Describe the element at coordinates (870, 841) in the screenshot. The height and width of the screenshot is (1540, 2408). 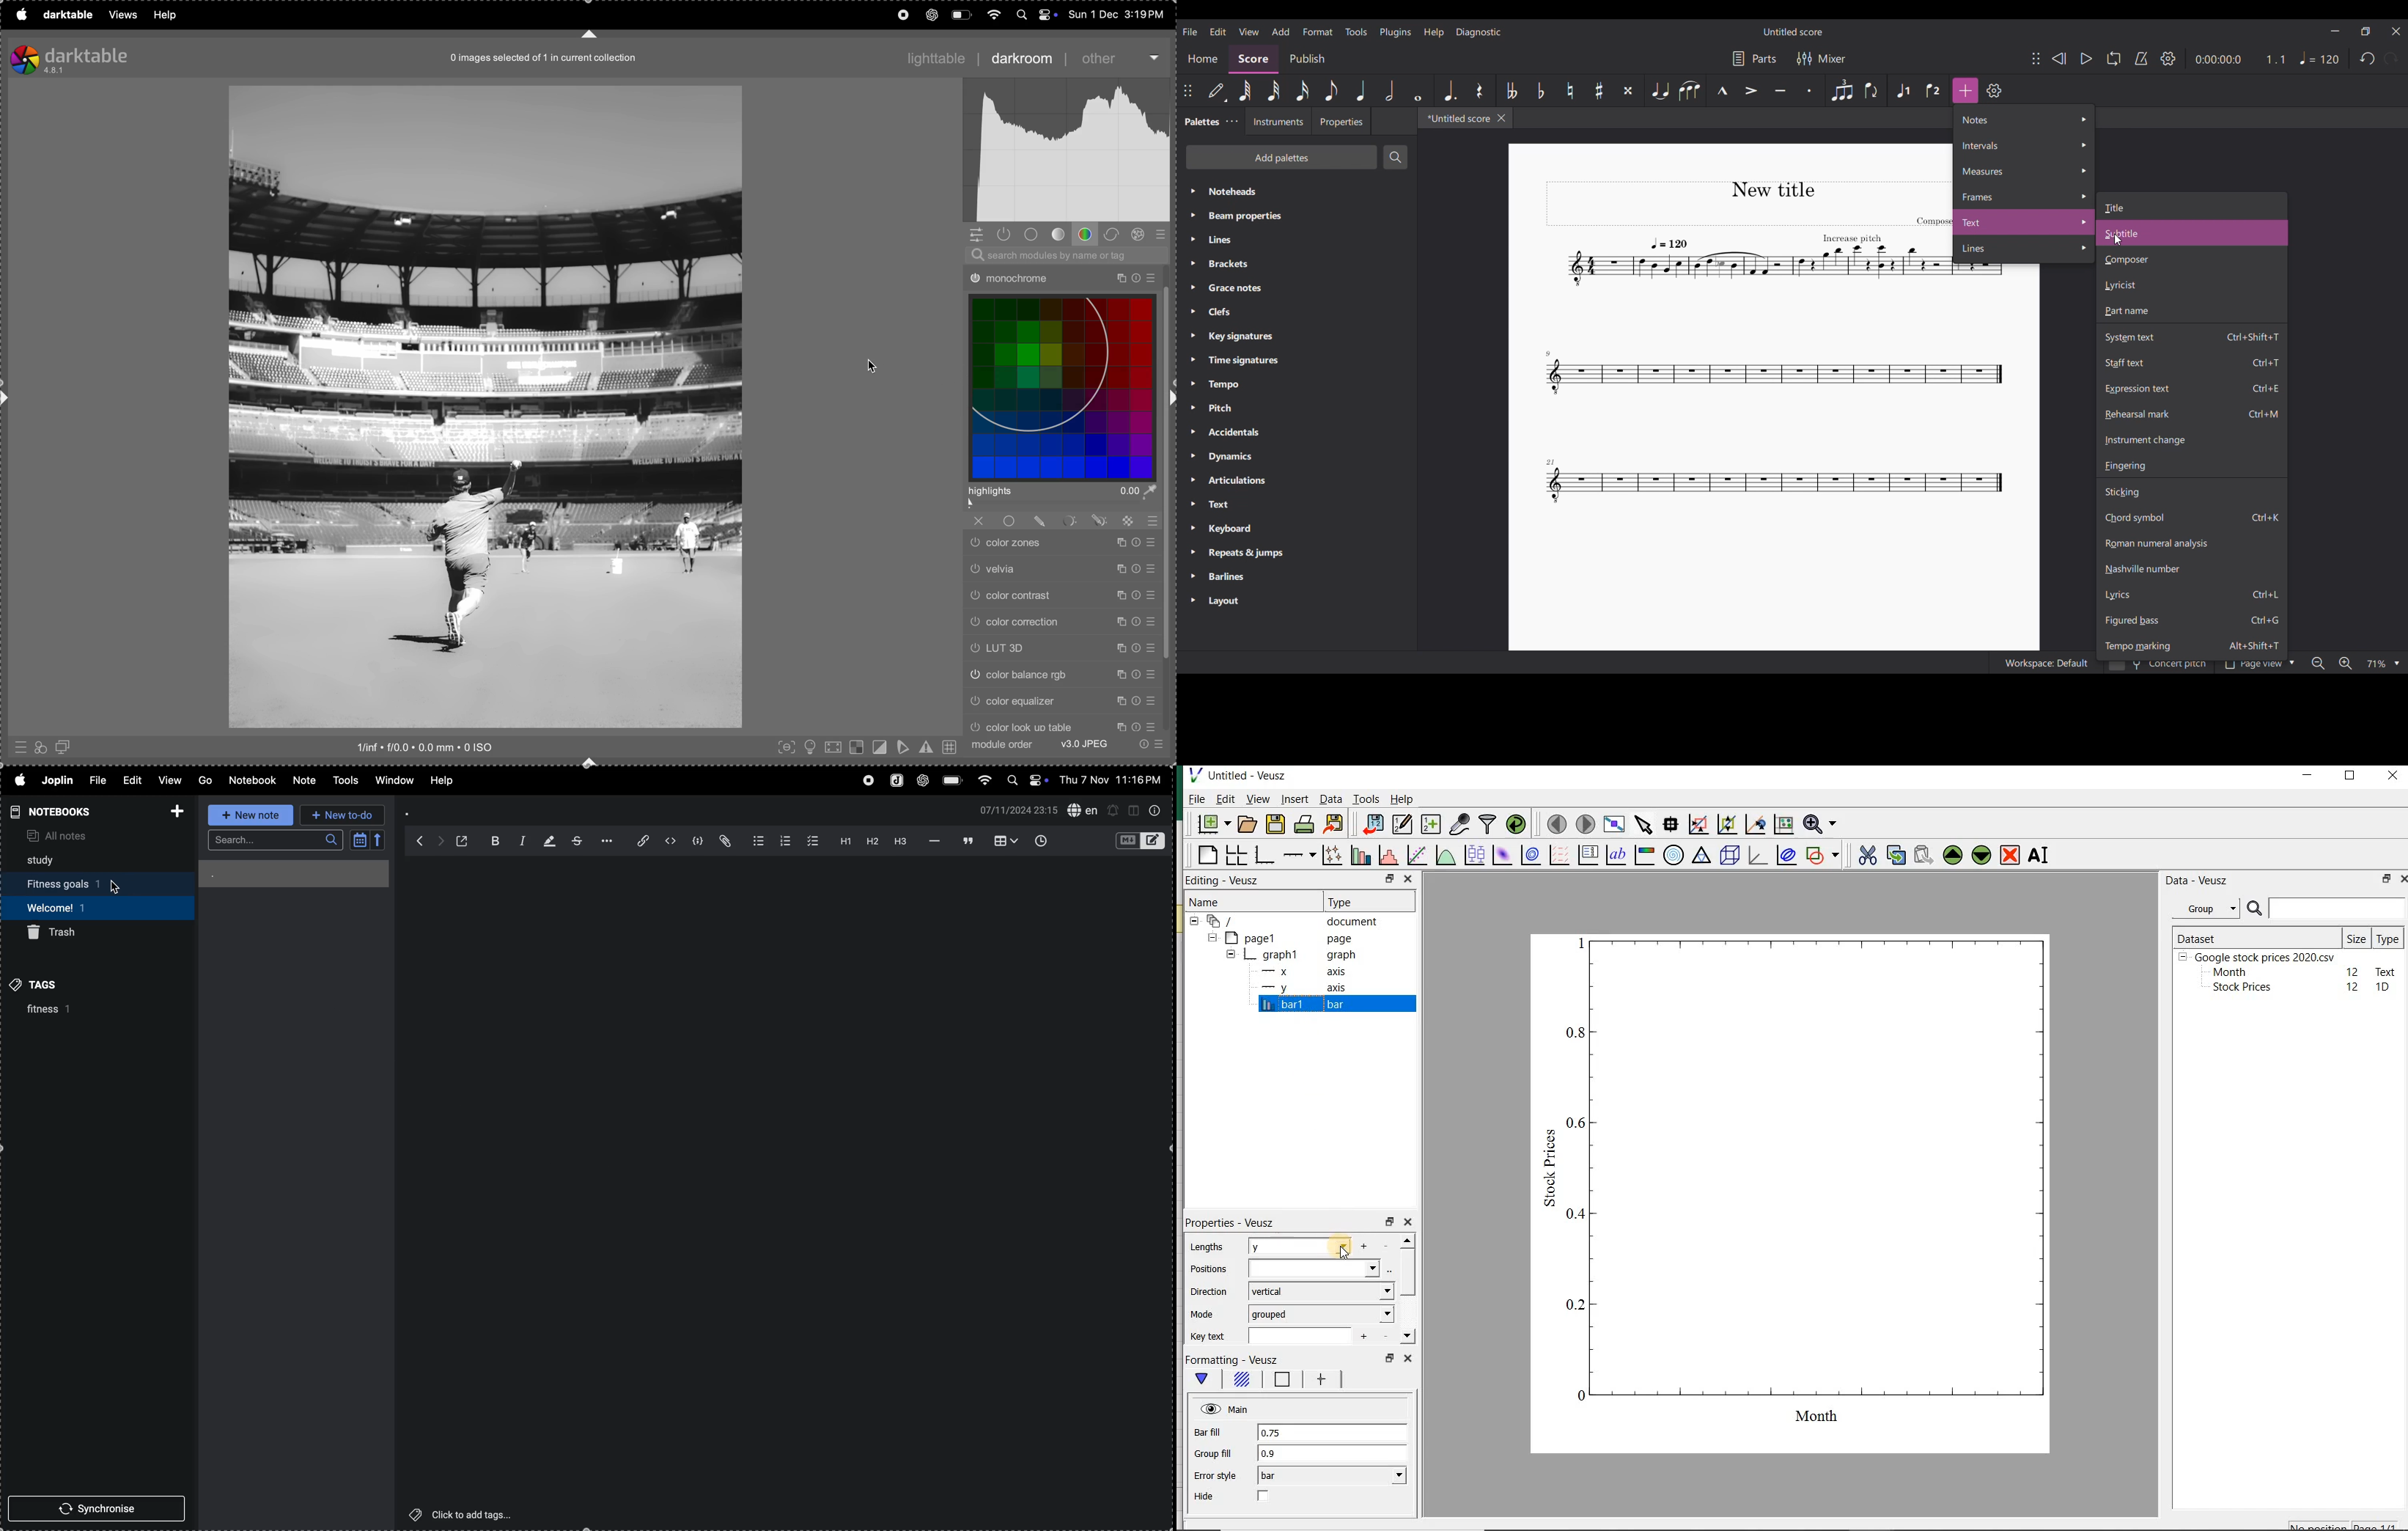
I see `heading 2` at that location.